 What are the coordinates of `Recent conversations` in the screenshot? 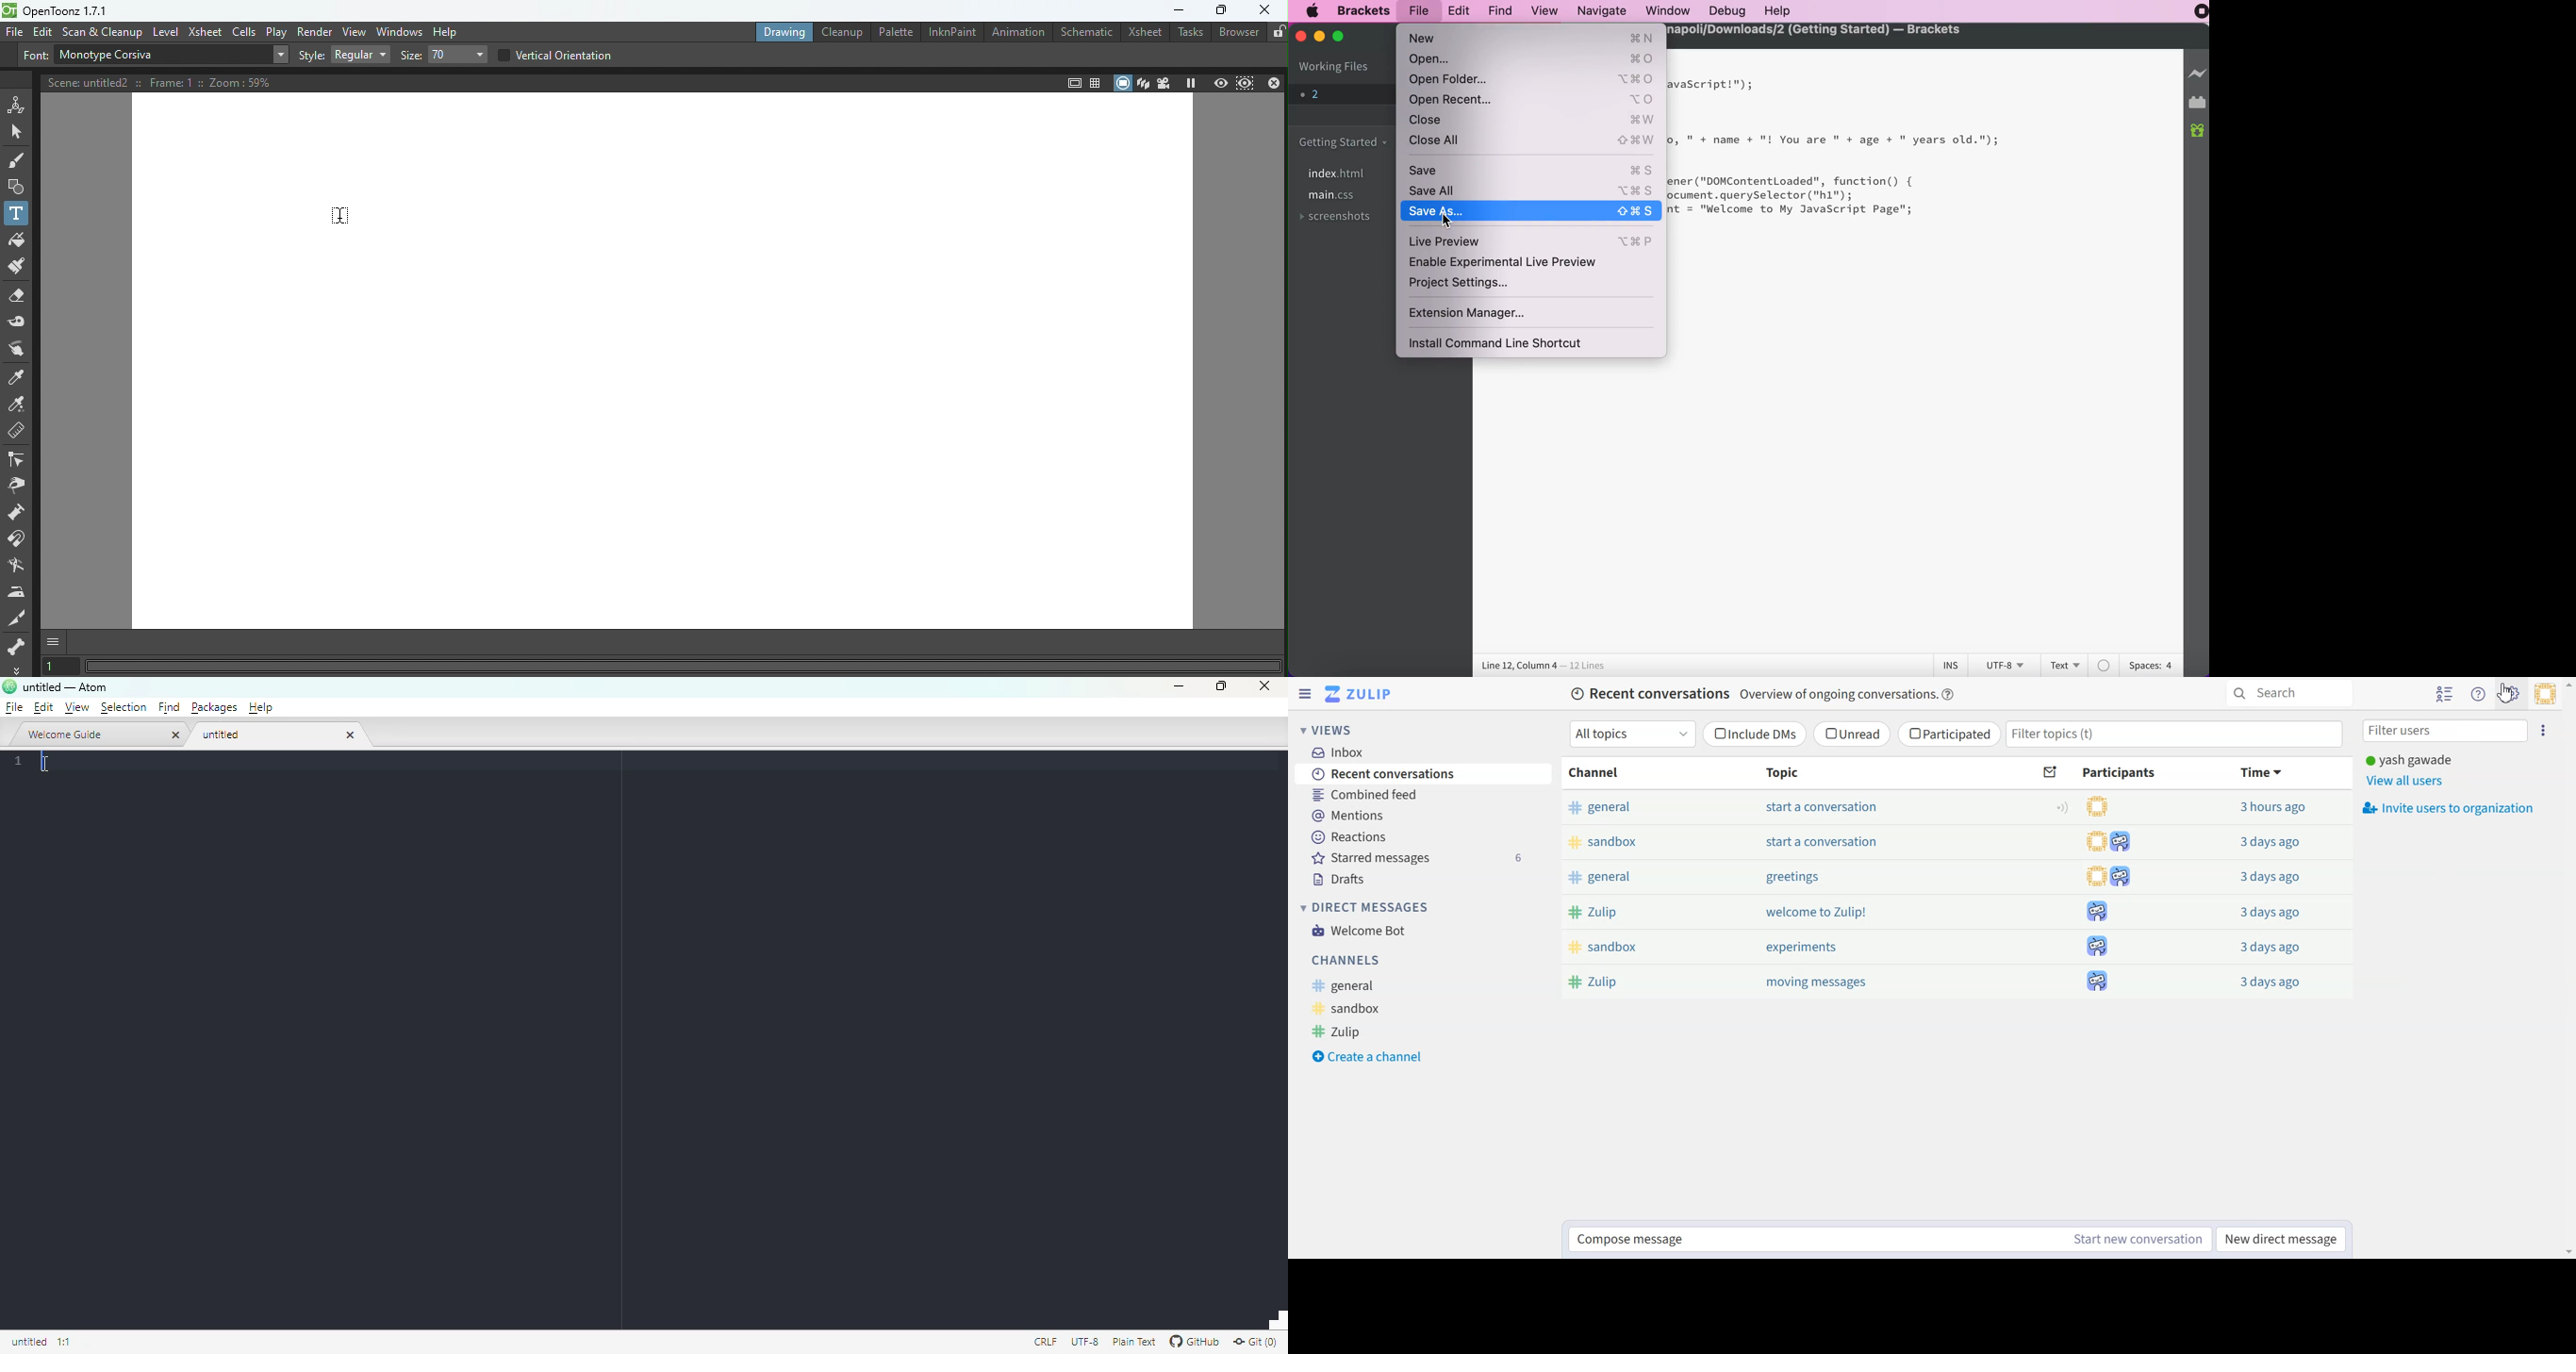 It's located at (1422, 774).